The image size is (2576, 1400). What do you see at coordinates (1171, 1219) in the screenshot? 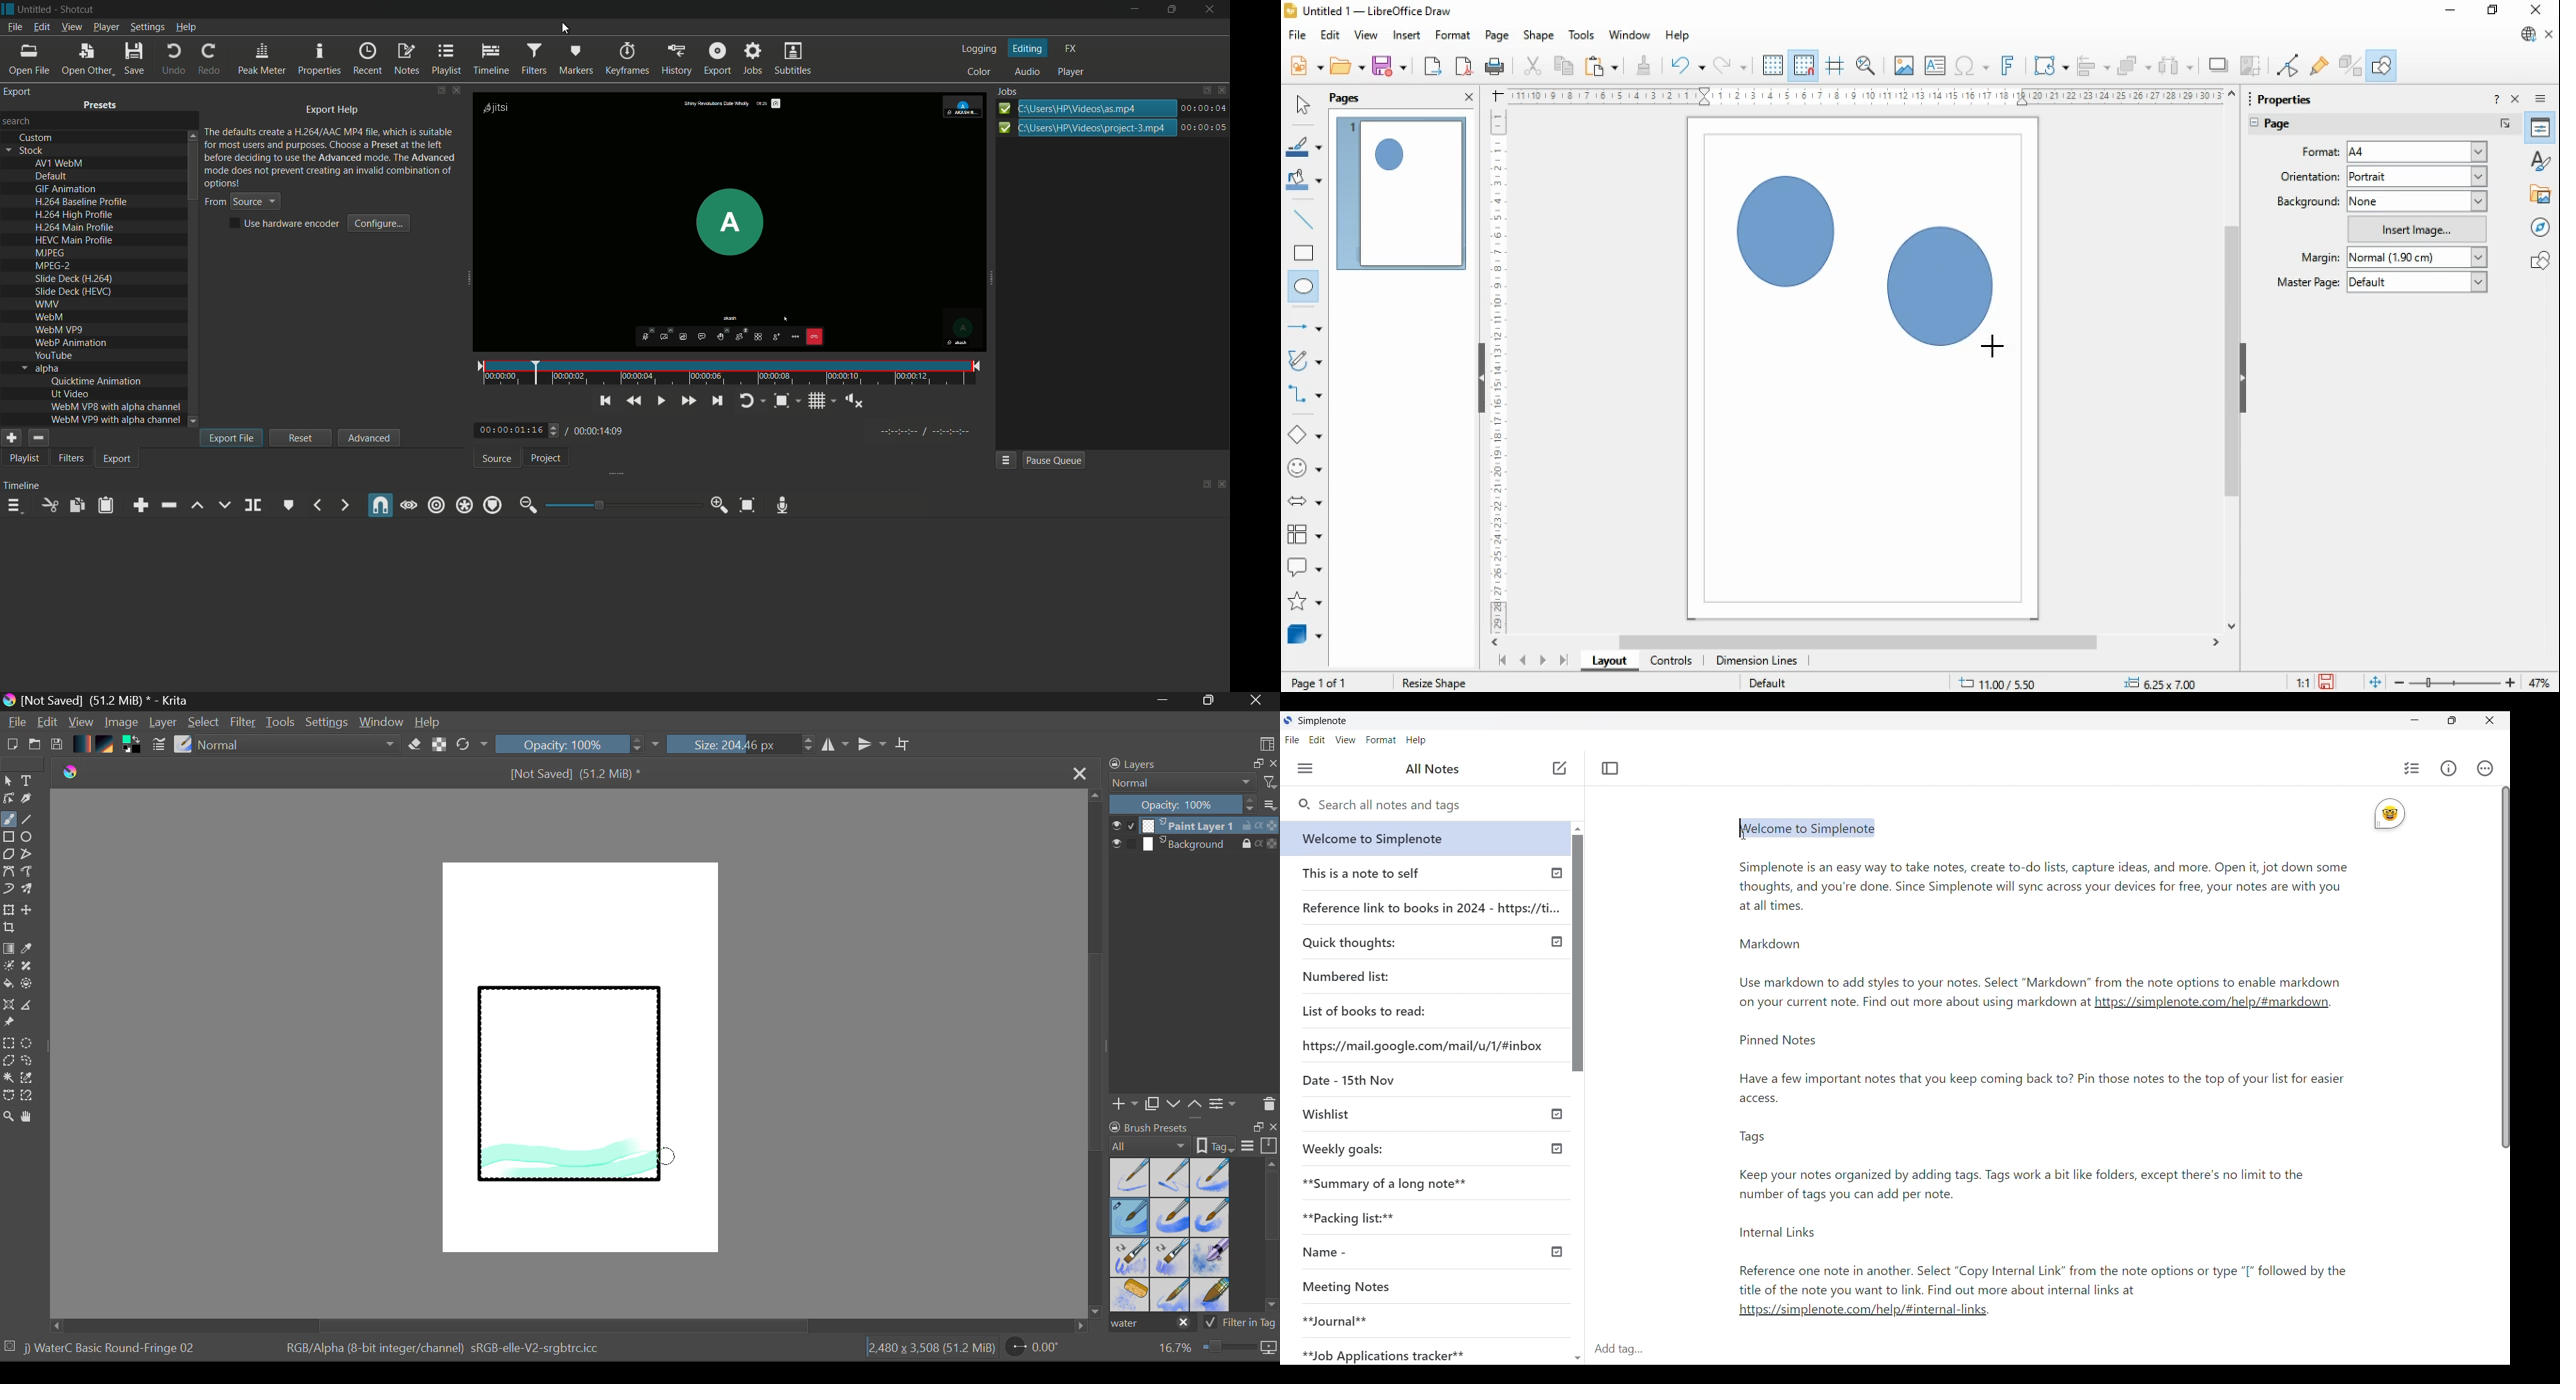
I see `Water C - Grain` at bounding box center [1171, 1219].